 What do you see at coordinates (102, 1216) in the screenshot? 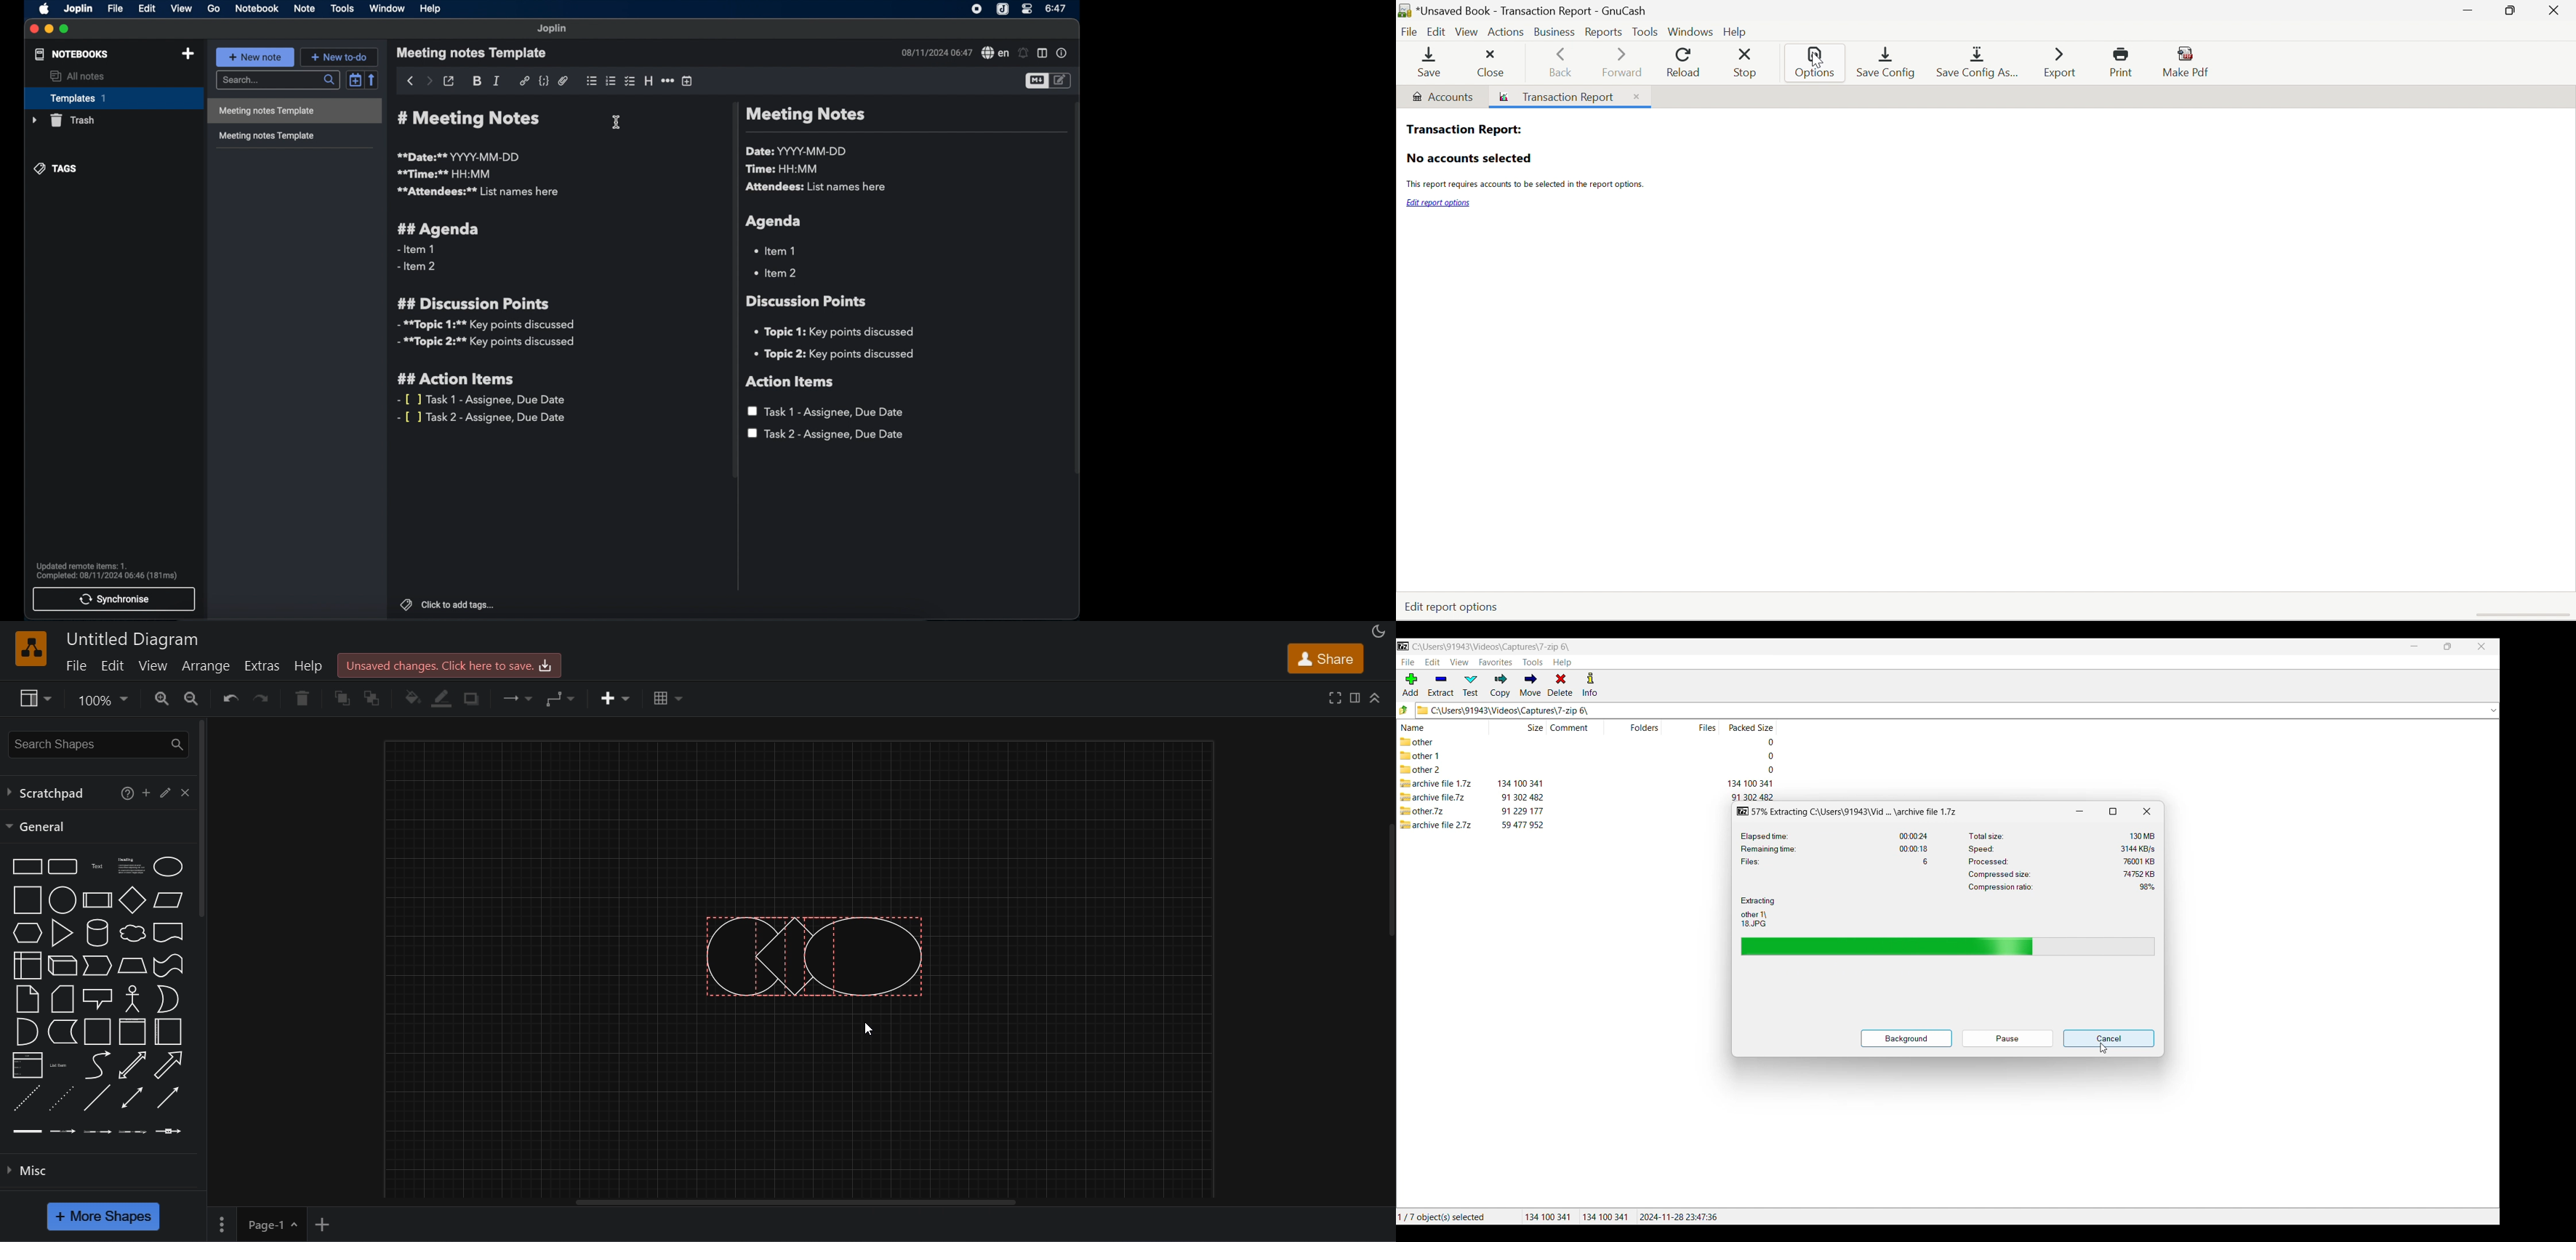
I see `more shapes` at bounding box center [102, 1216].